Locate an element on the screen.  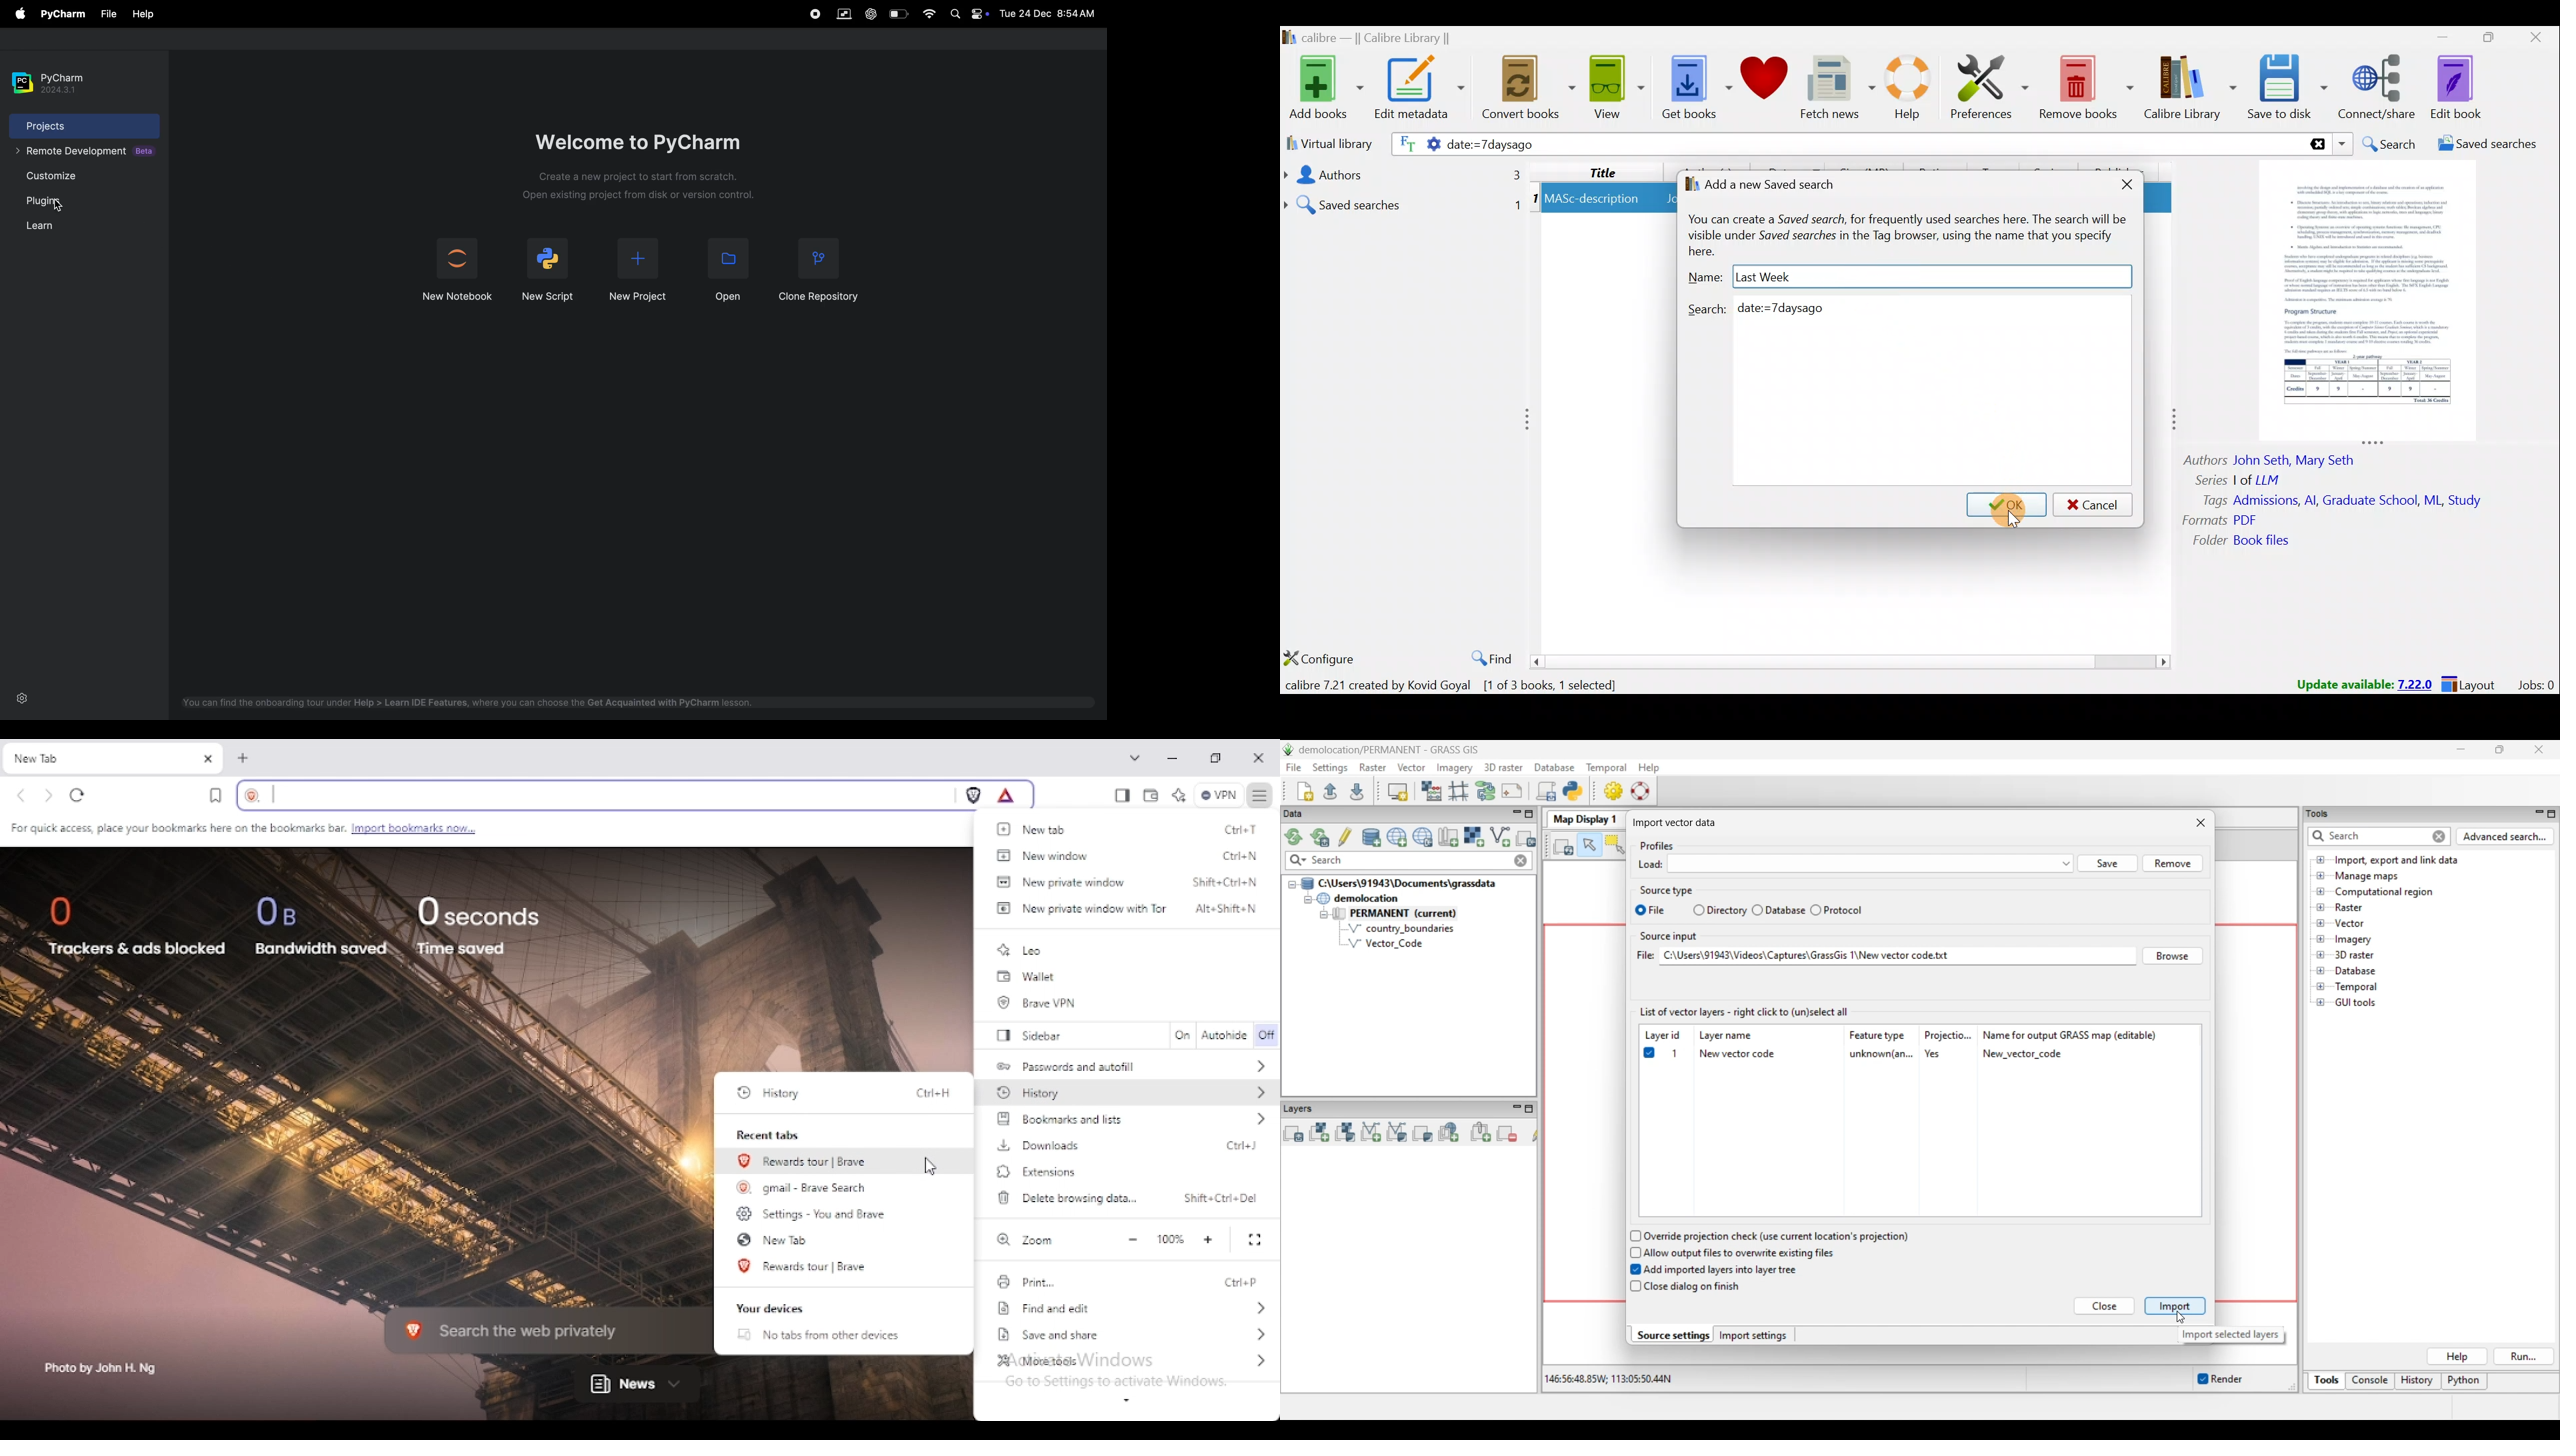
news is located at coordinates (637, 1385).